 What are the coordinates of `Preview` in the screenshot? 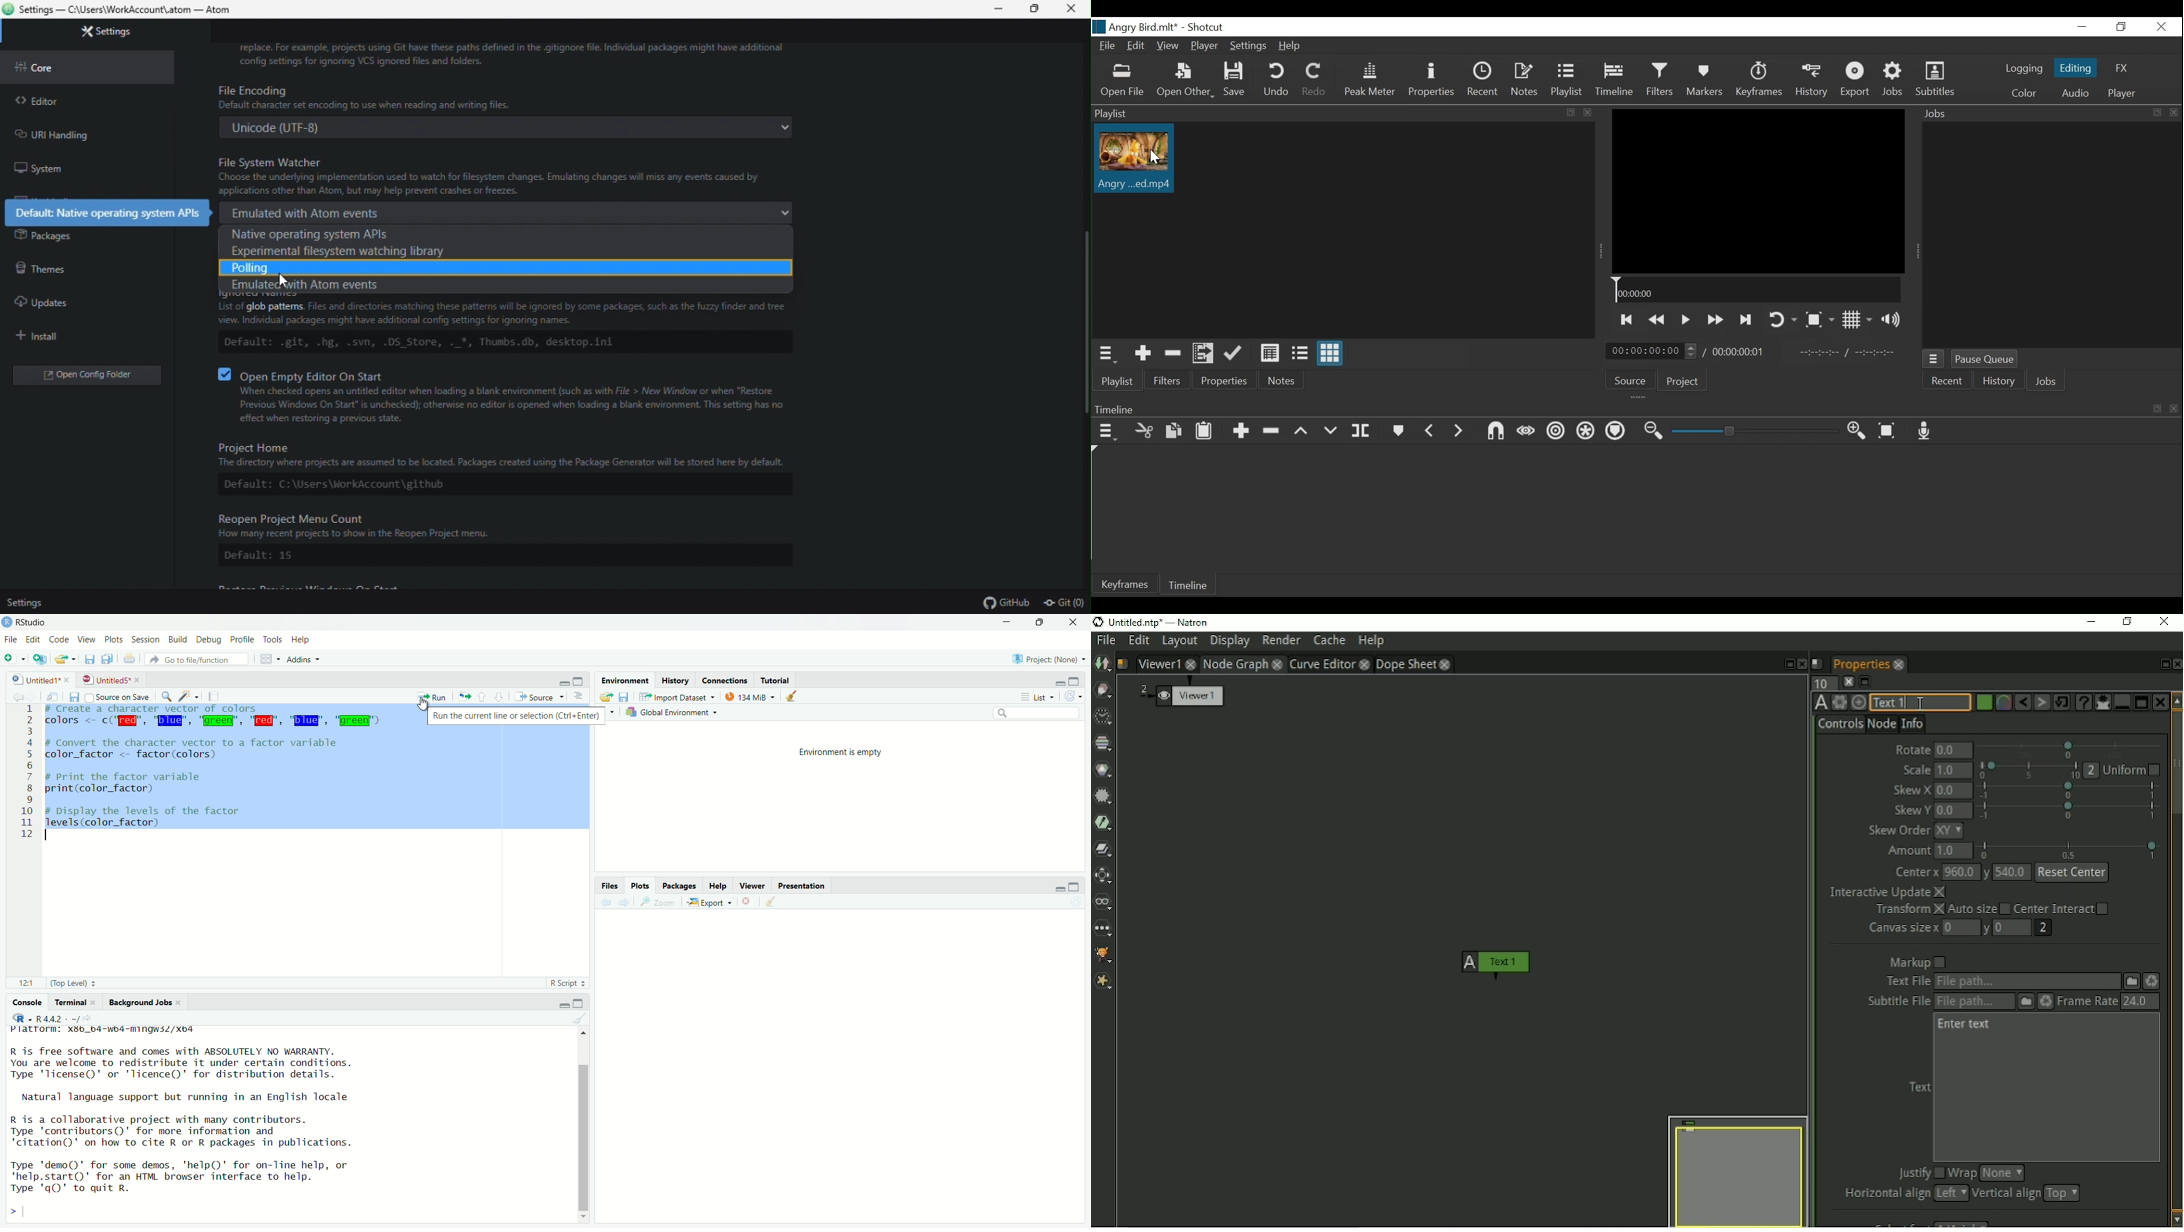 It's located at (1737, 1170).